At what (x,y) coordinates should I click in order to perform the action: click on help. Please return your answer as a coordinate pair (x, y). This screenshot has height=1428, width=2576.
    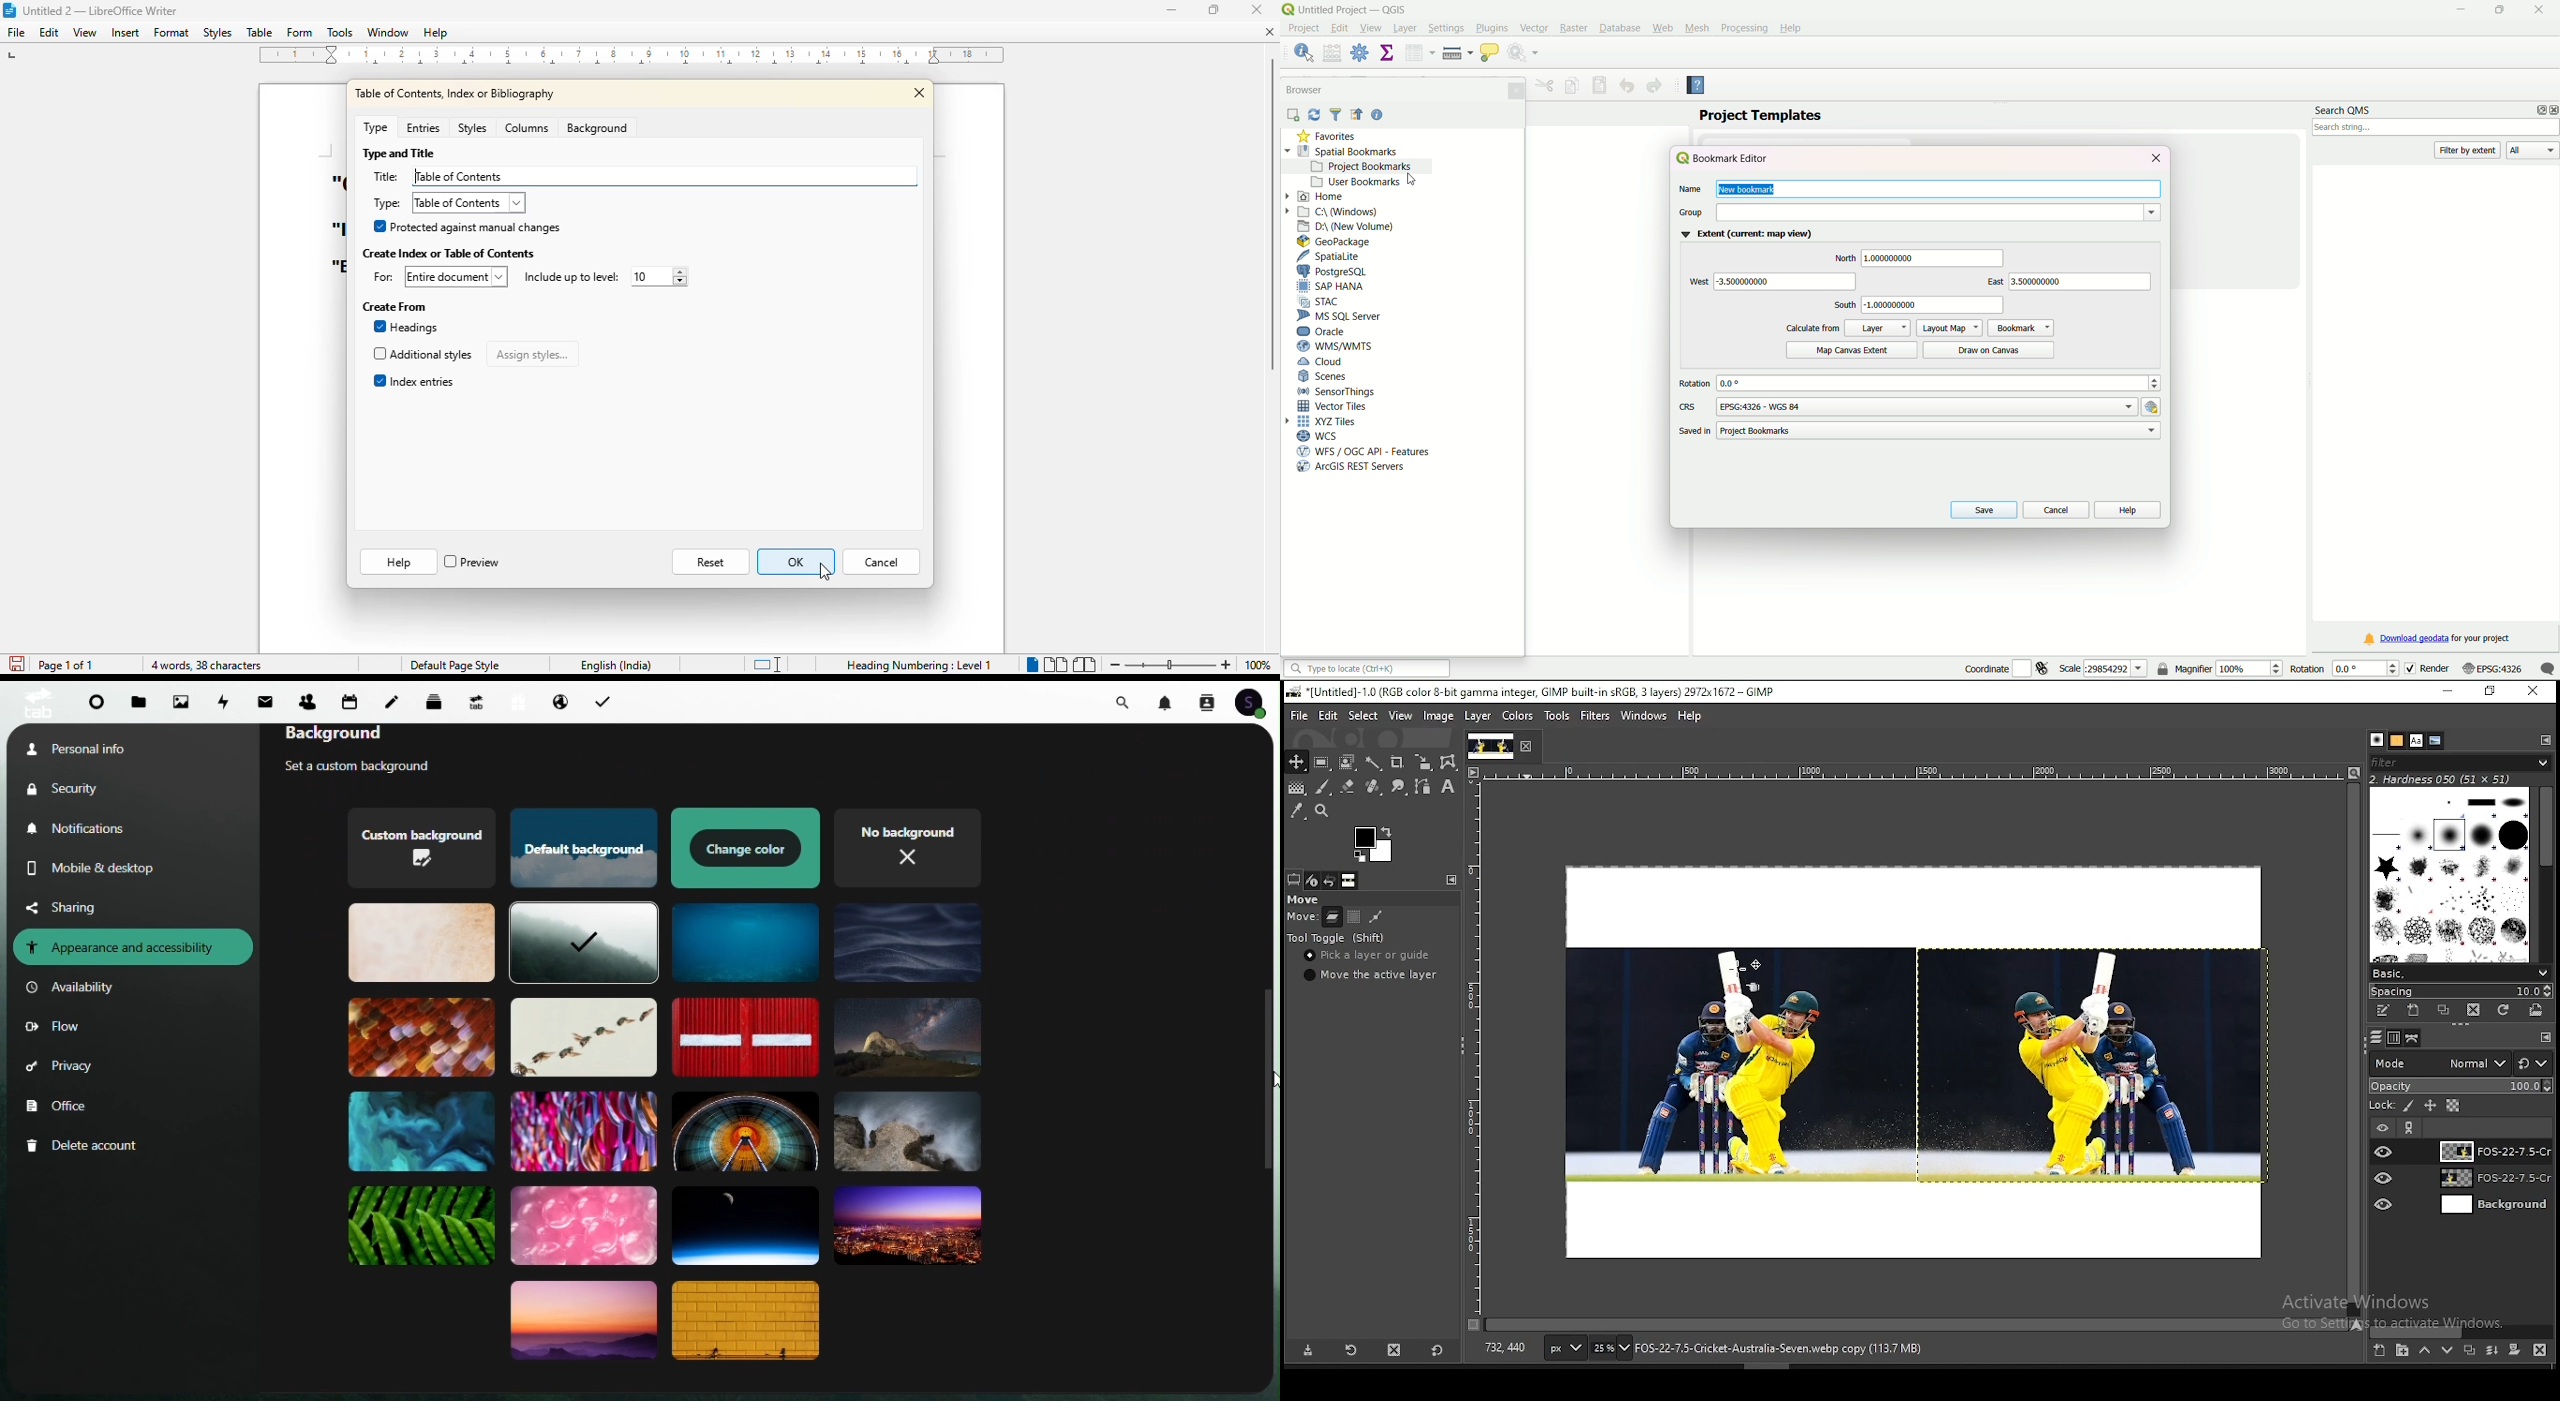
    Looking at the image, I should click on (435, 32).